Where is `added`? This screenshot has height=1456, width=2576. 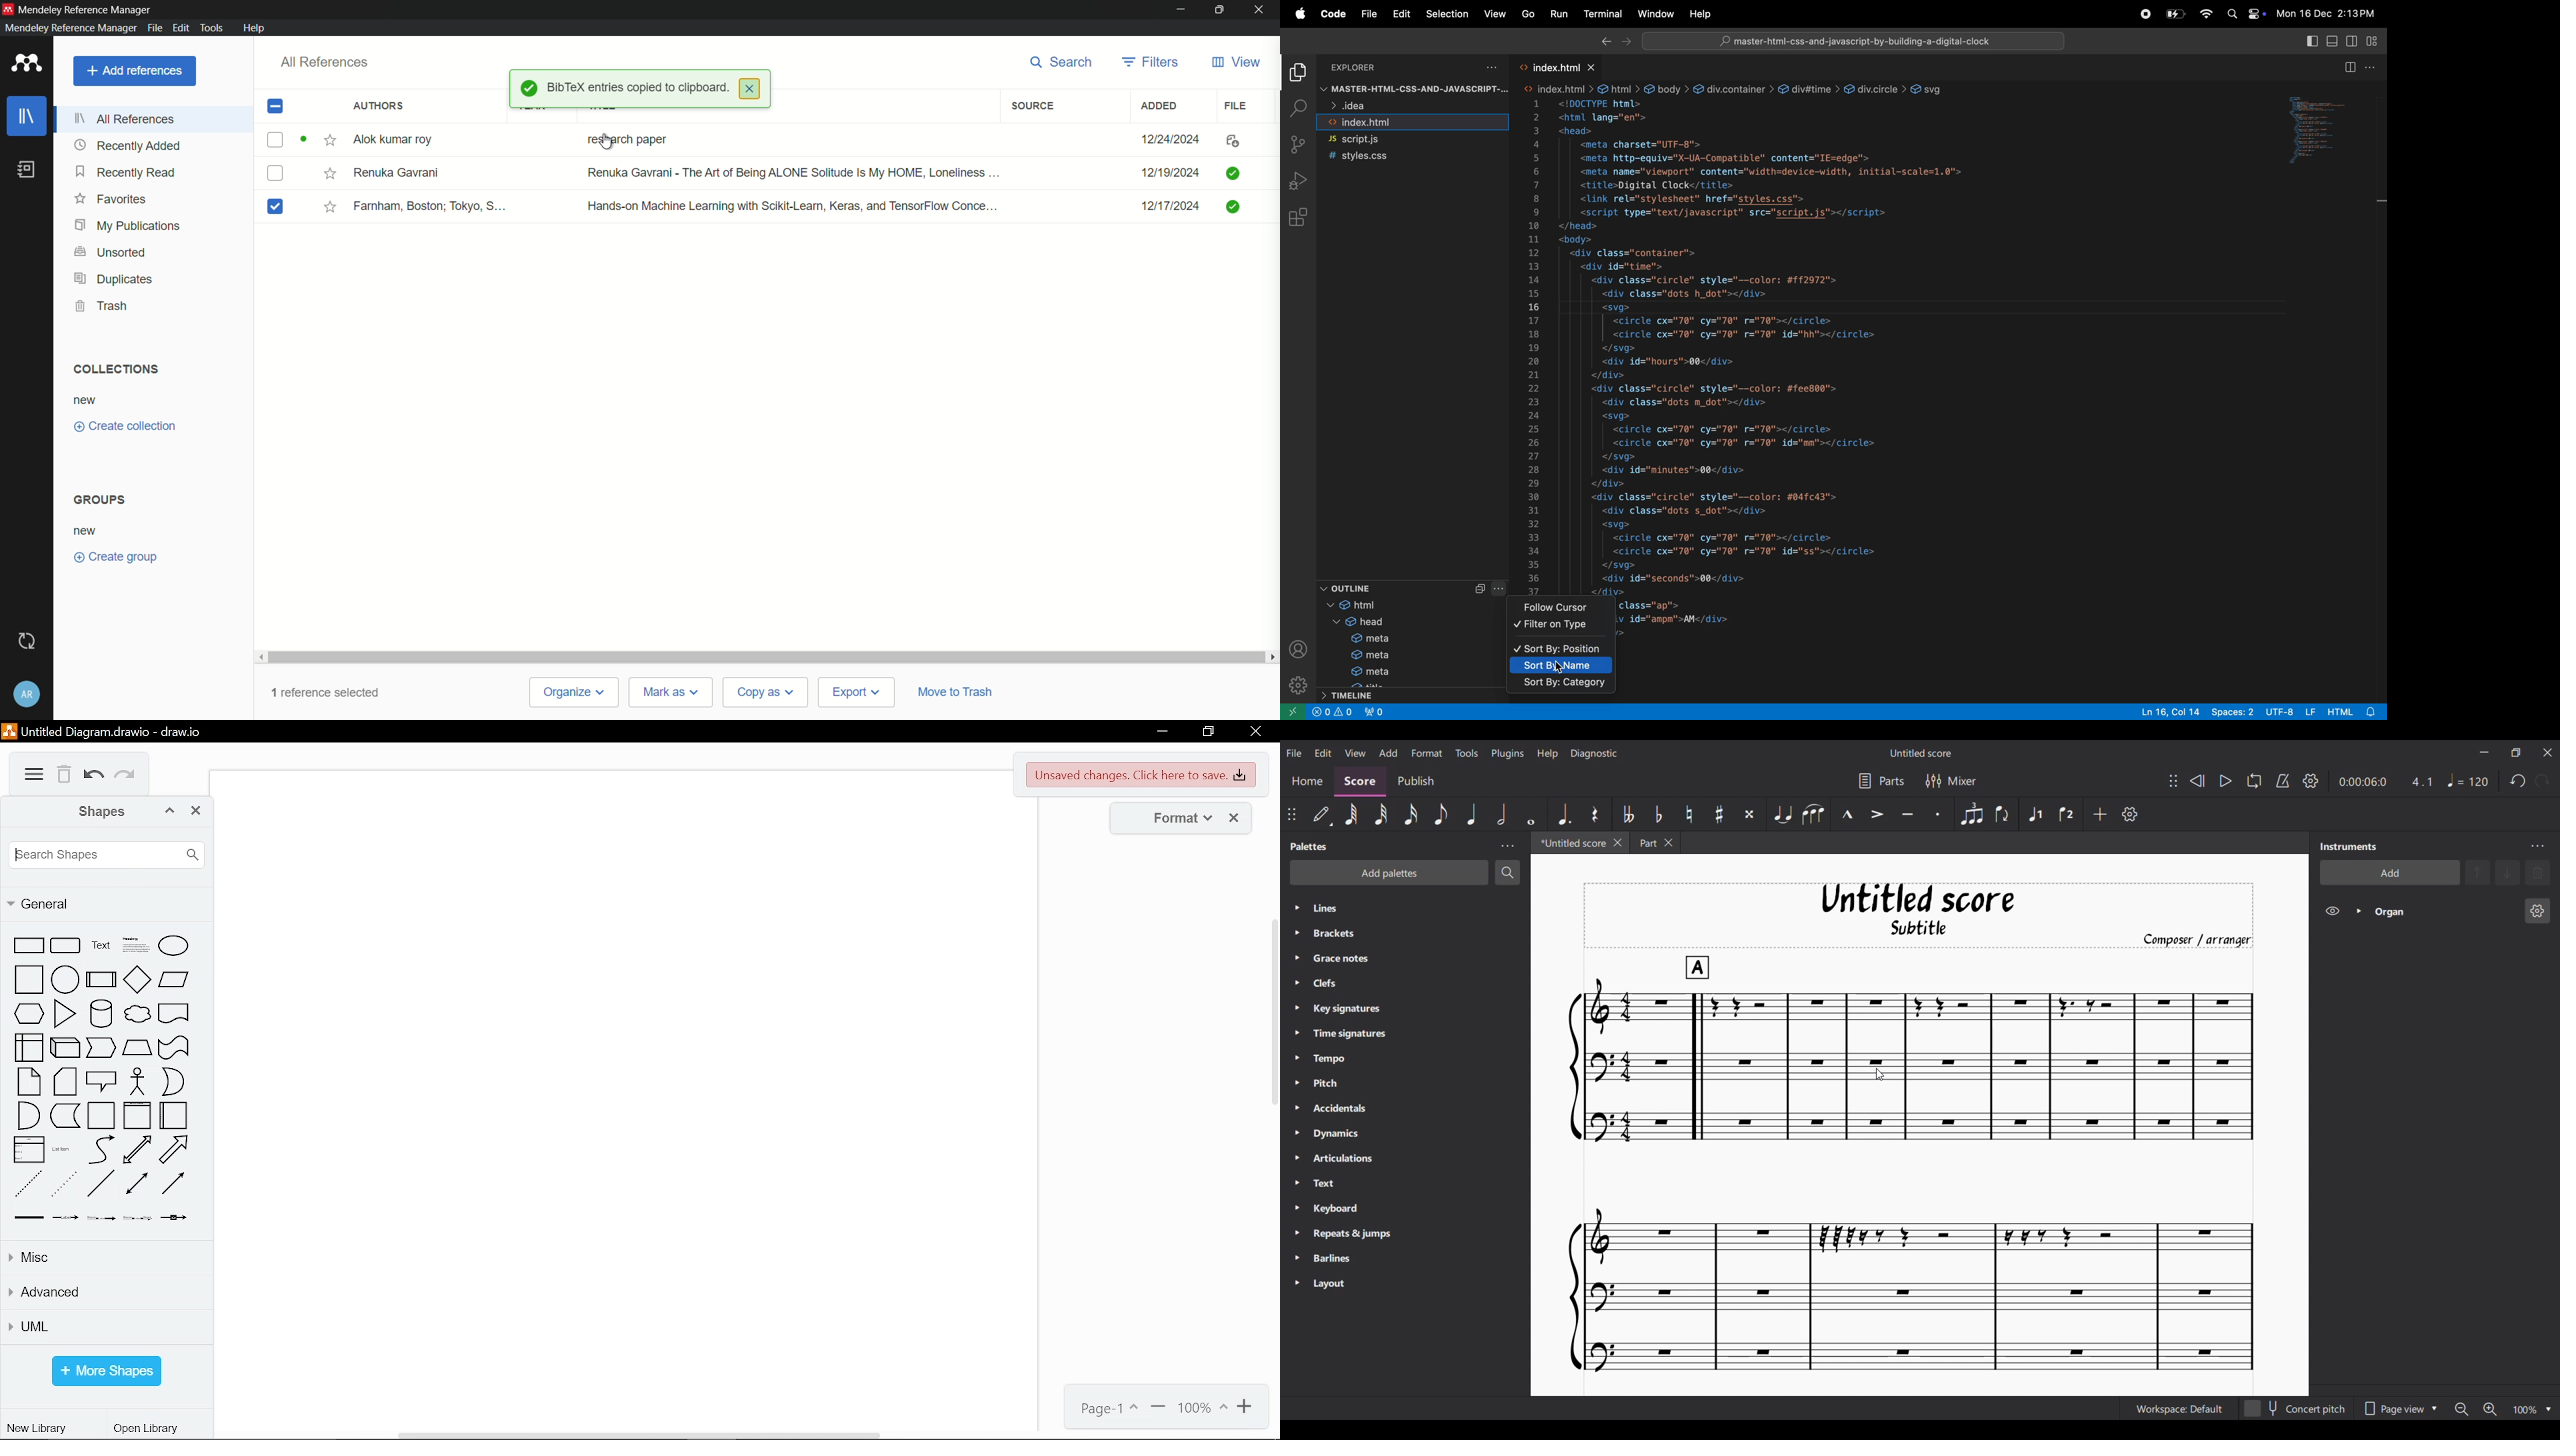 added is located at coordinates (1160, 106).